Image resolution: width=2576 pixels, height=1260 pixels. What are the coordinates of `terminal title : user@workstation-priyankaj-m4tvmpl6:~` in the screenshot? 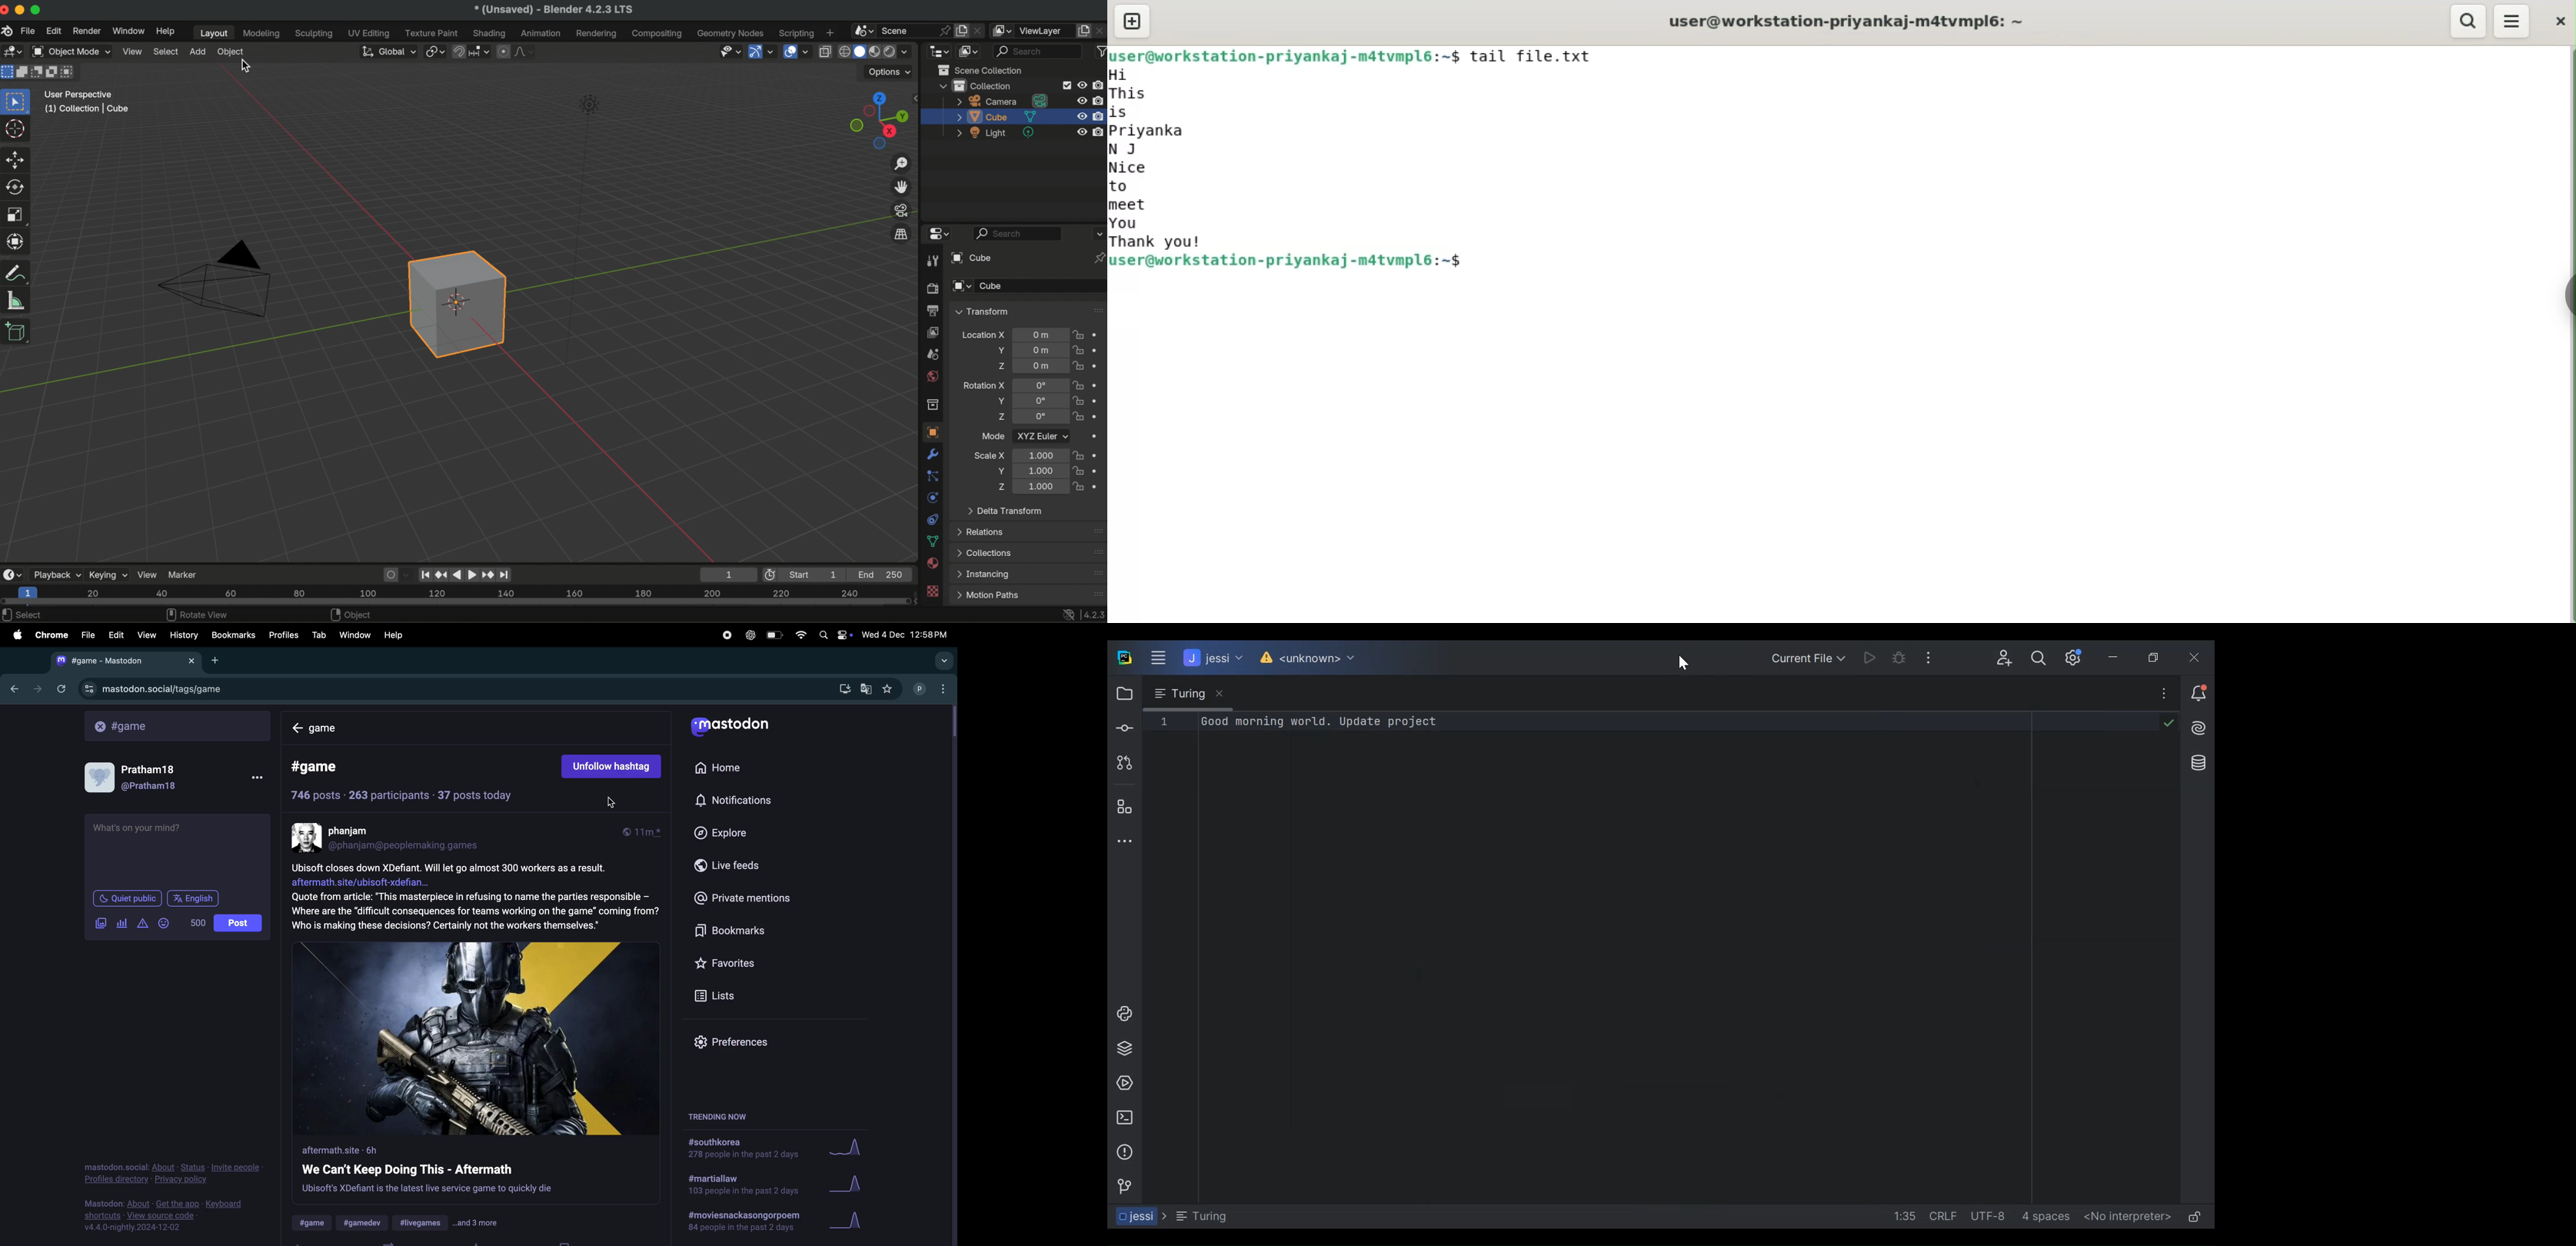 It's located at (1852, 18).